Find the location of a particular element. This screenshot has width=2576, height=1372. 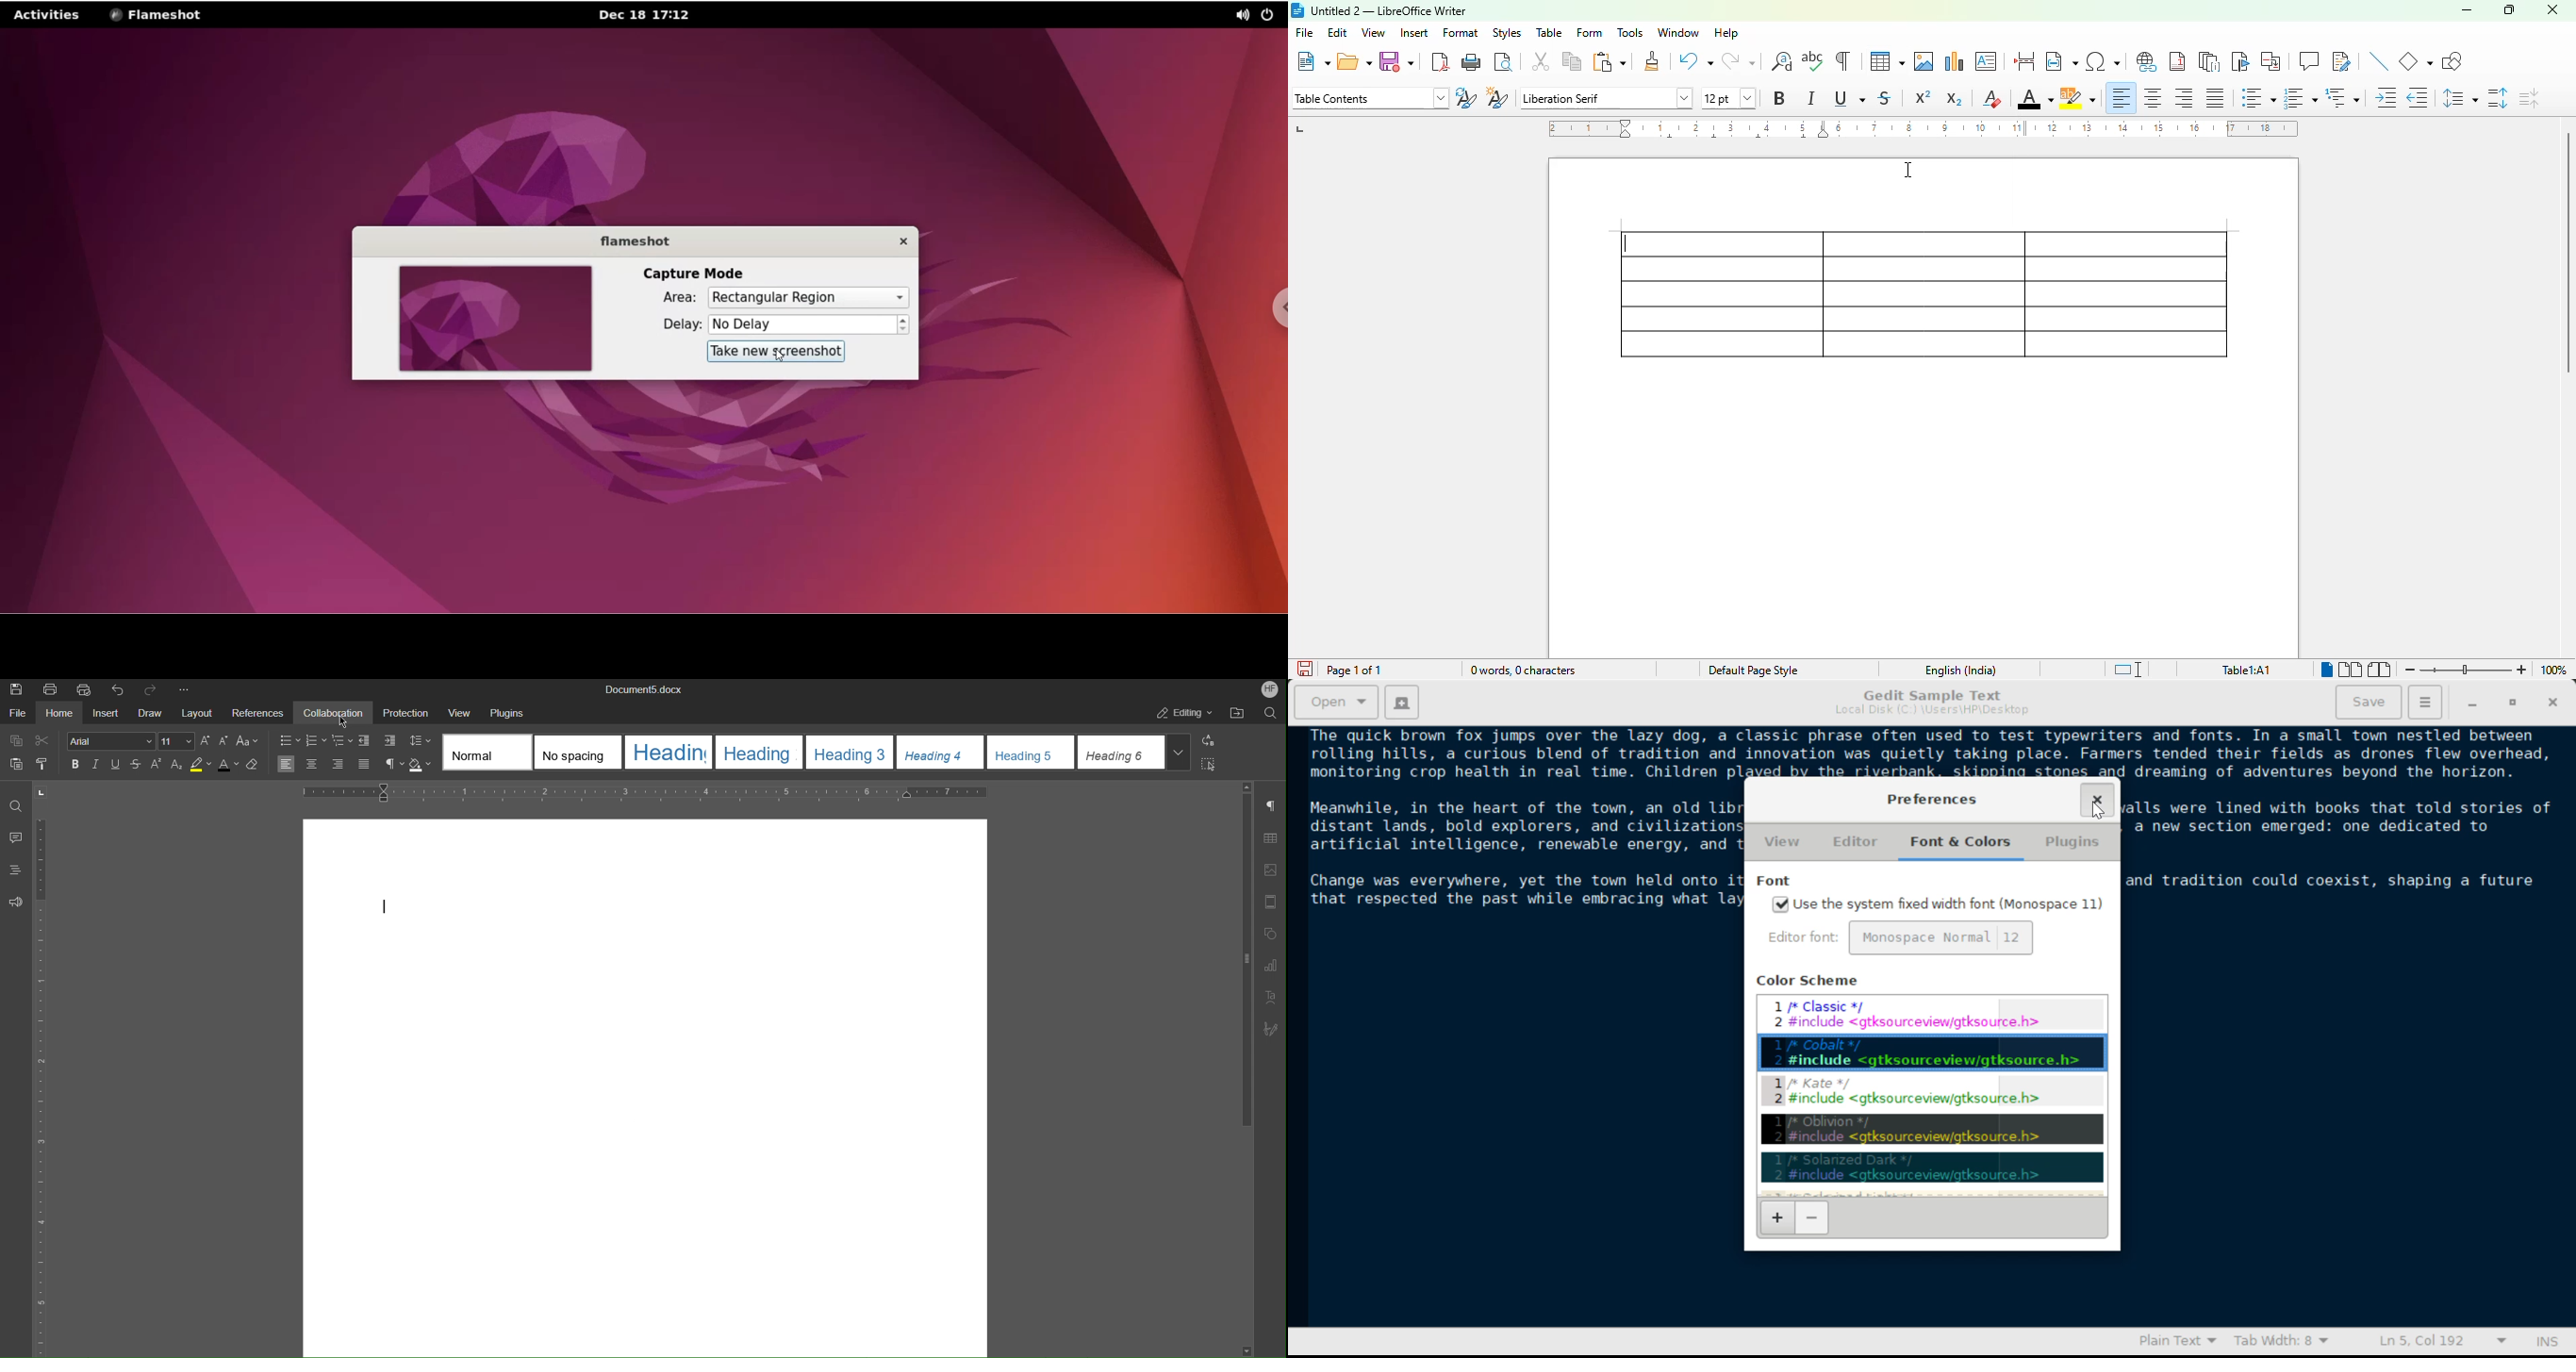

open is located at coordinates (1355, 60).